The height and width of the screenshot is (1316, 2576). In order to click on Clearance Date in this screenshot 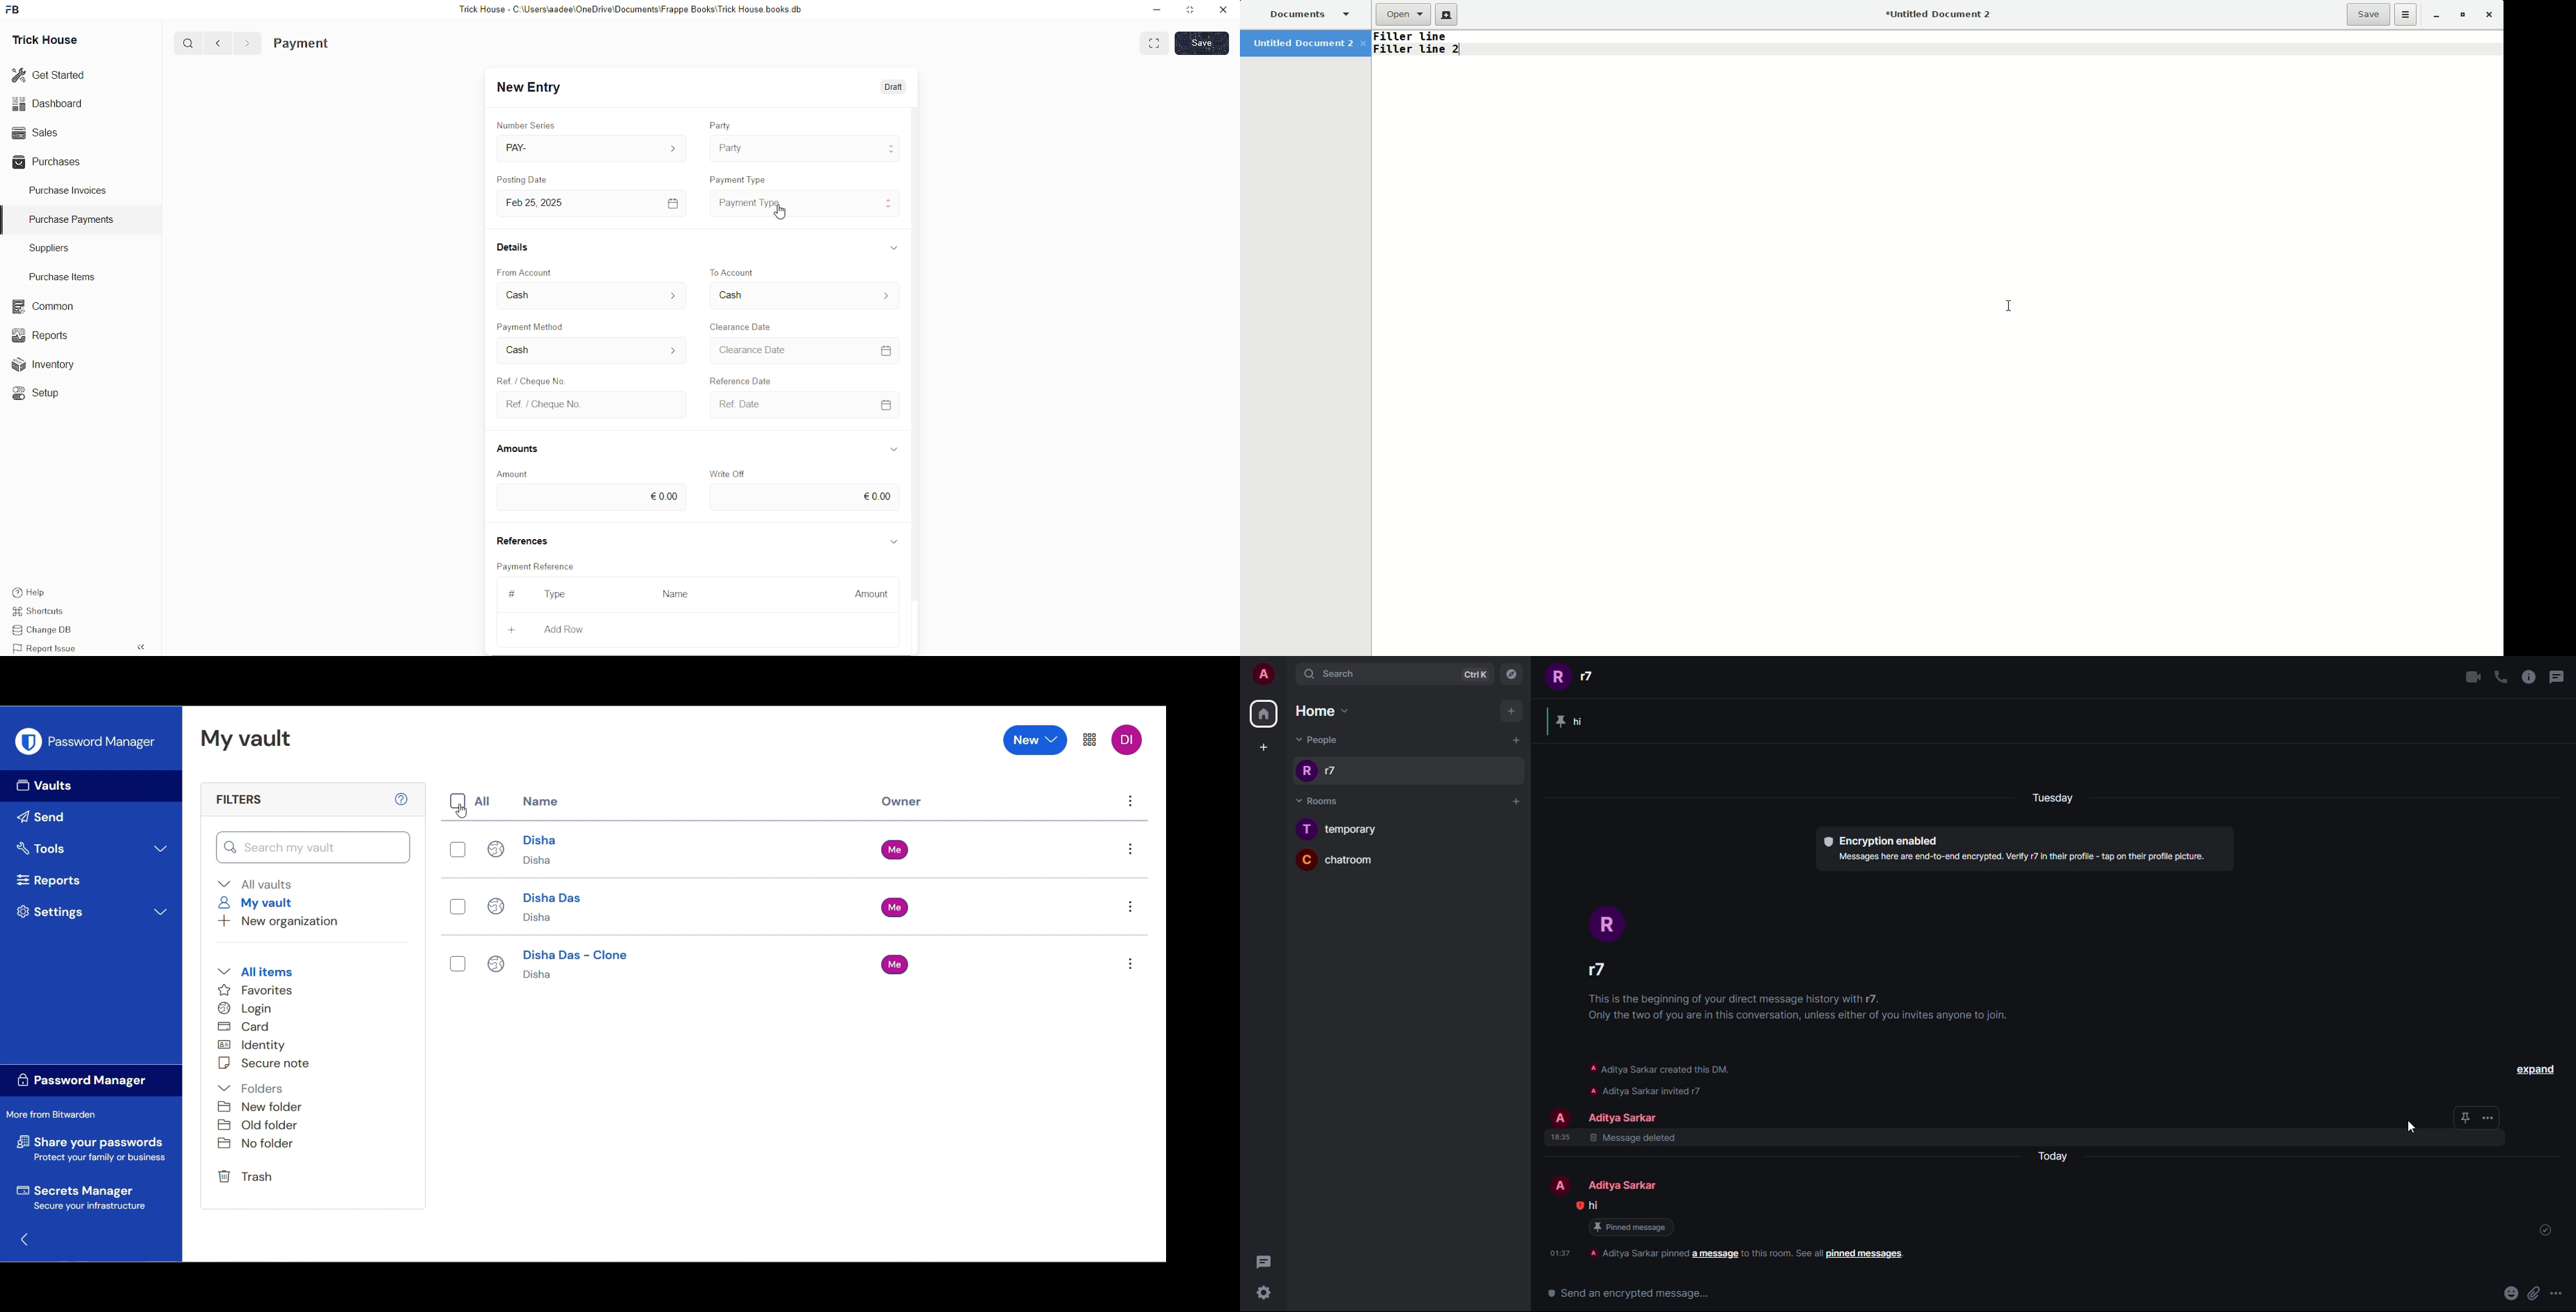, I will do `click(743, 325)`.